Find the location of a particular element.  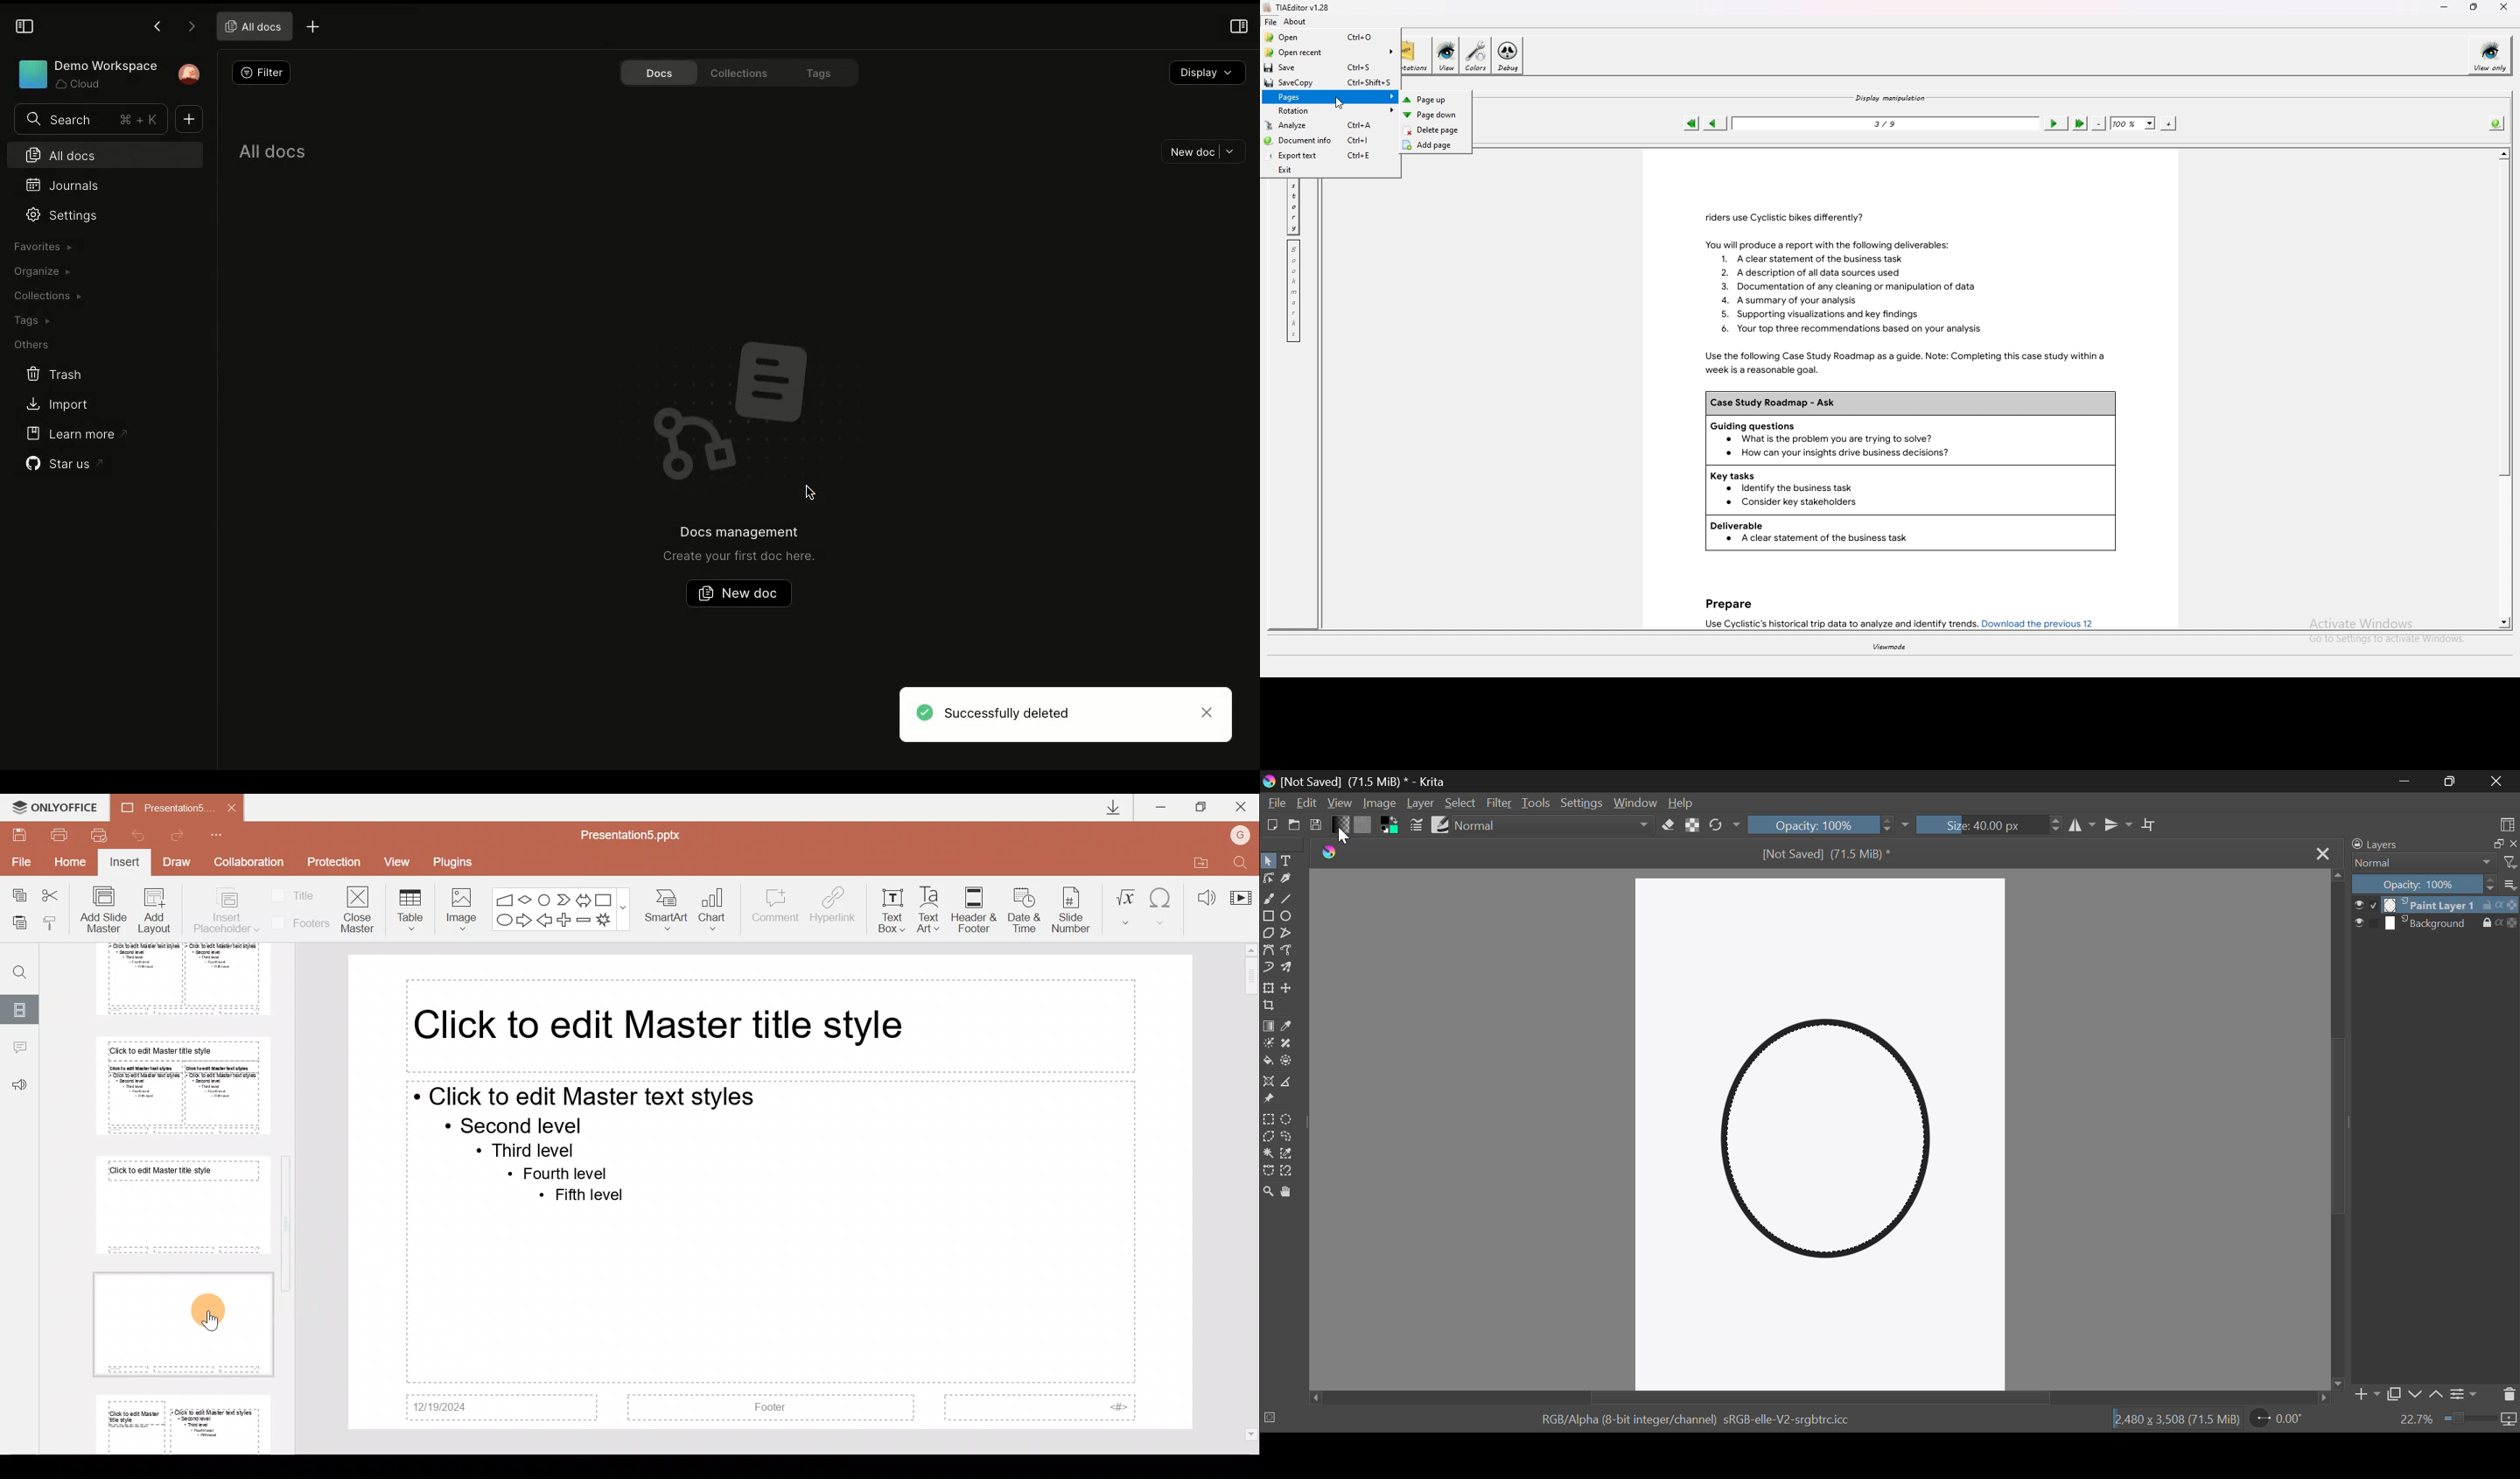

Line is located at coordinates (1288, 899).